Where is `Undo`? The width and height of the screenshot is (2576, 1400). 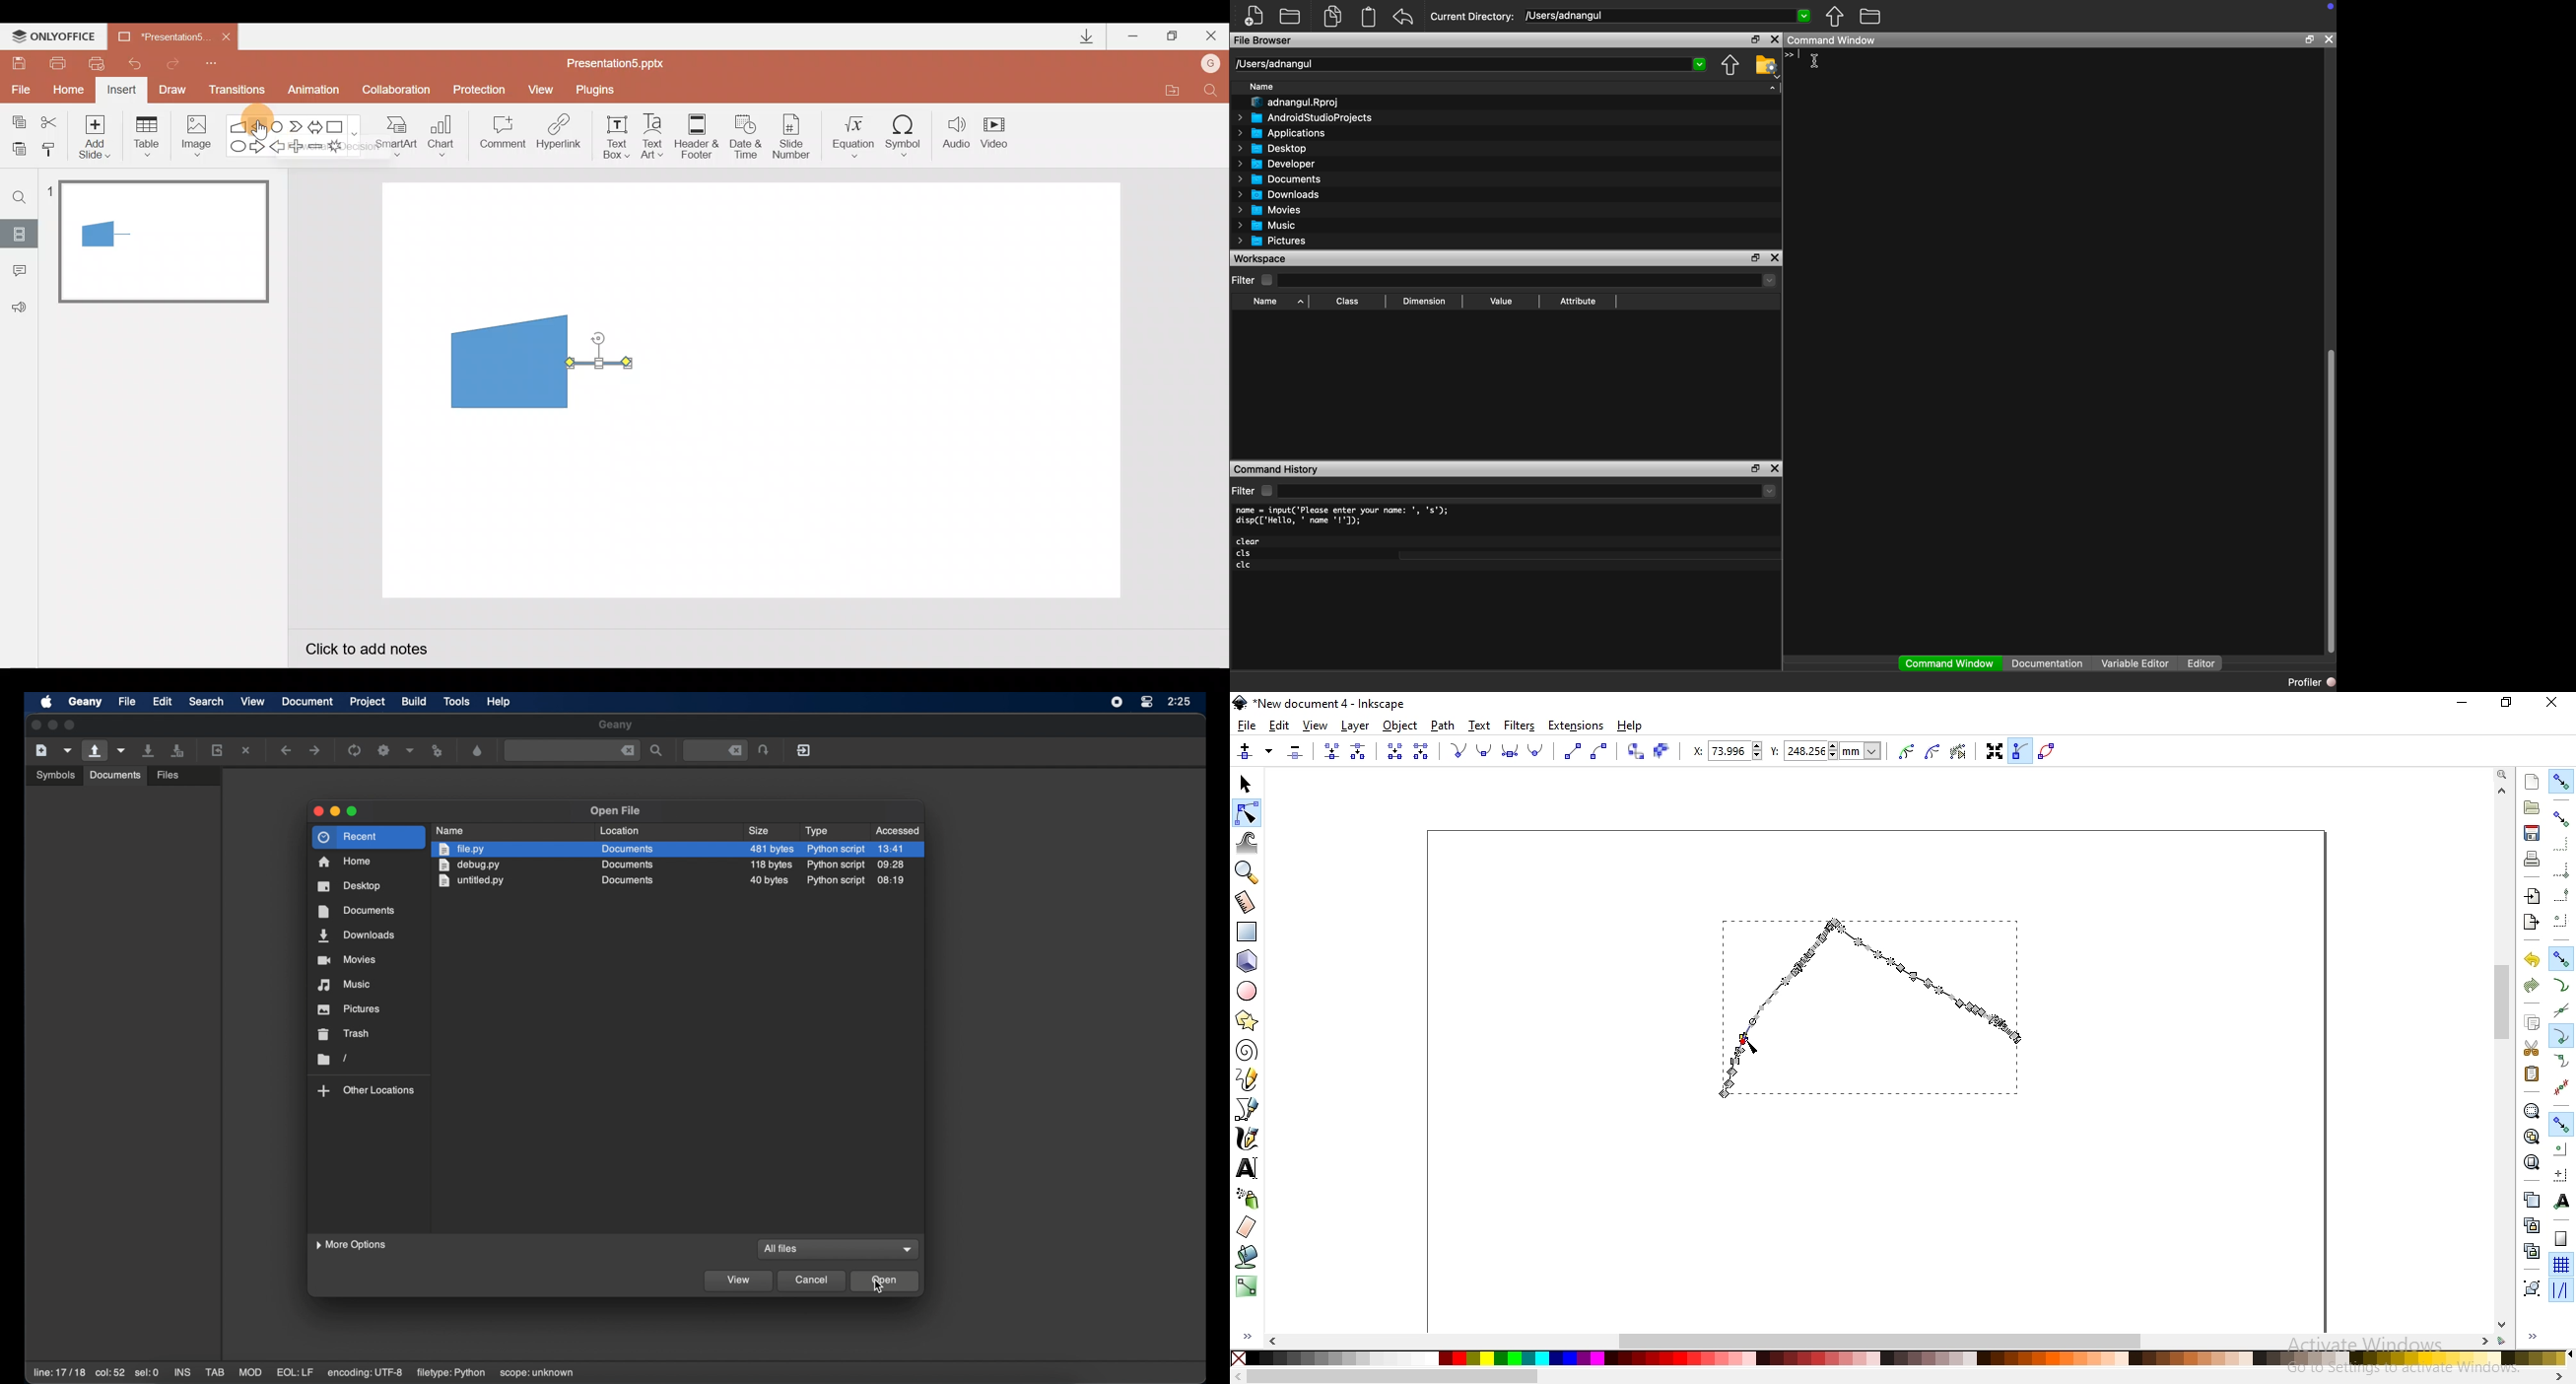
Undo is located at coordinates (137, 63).